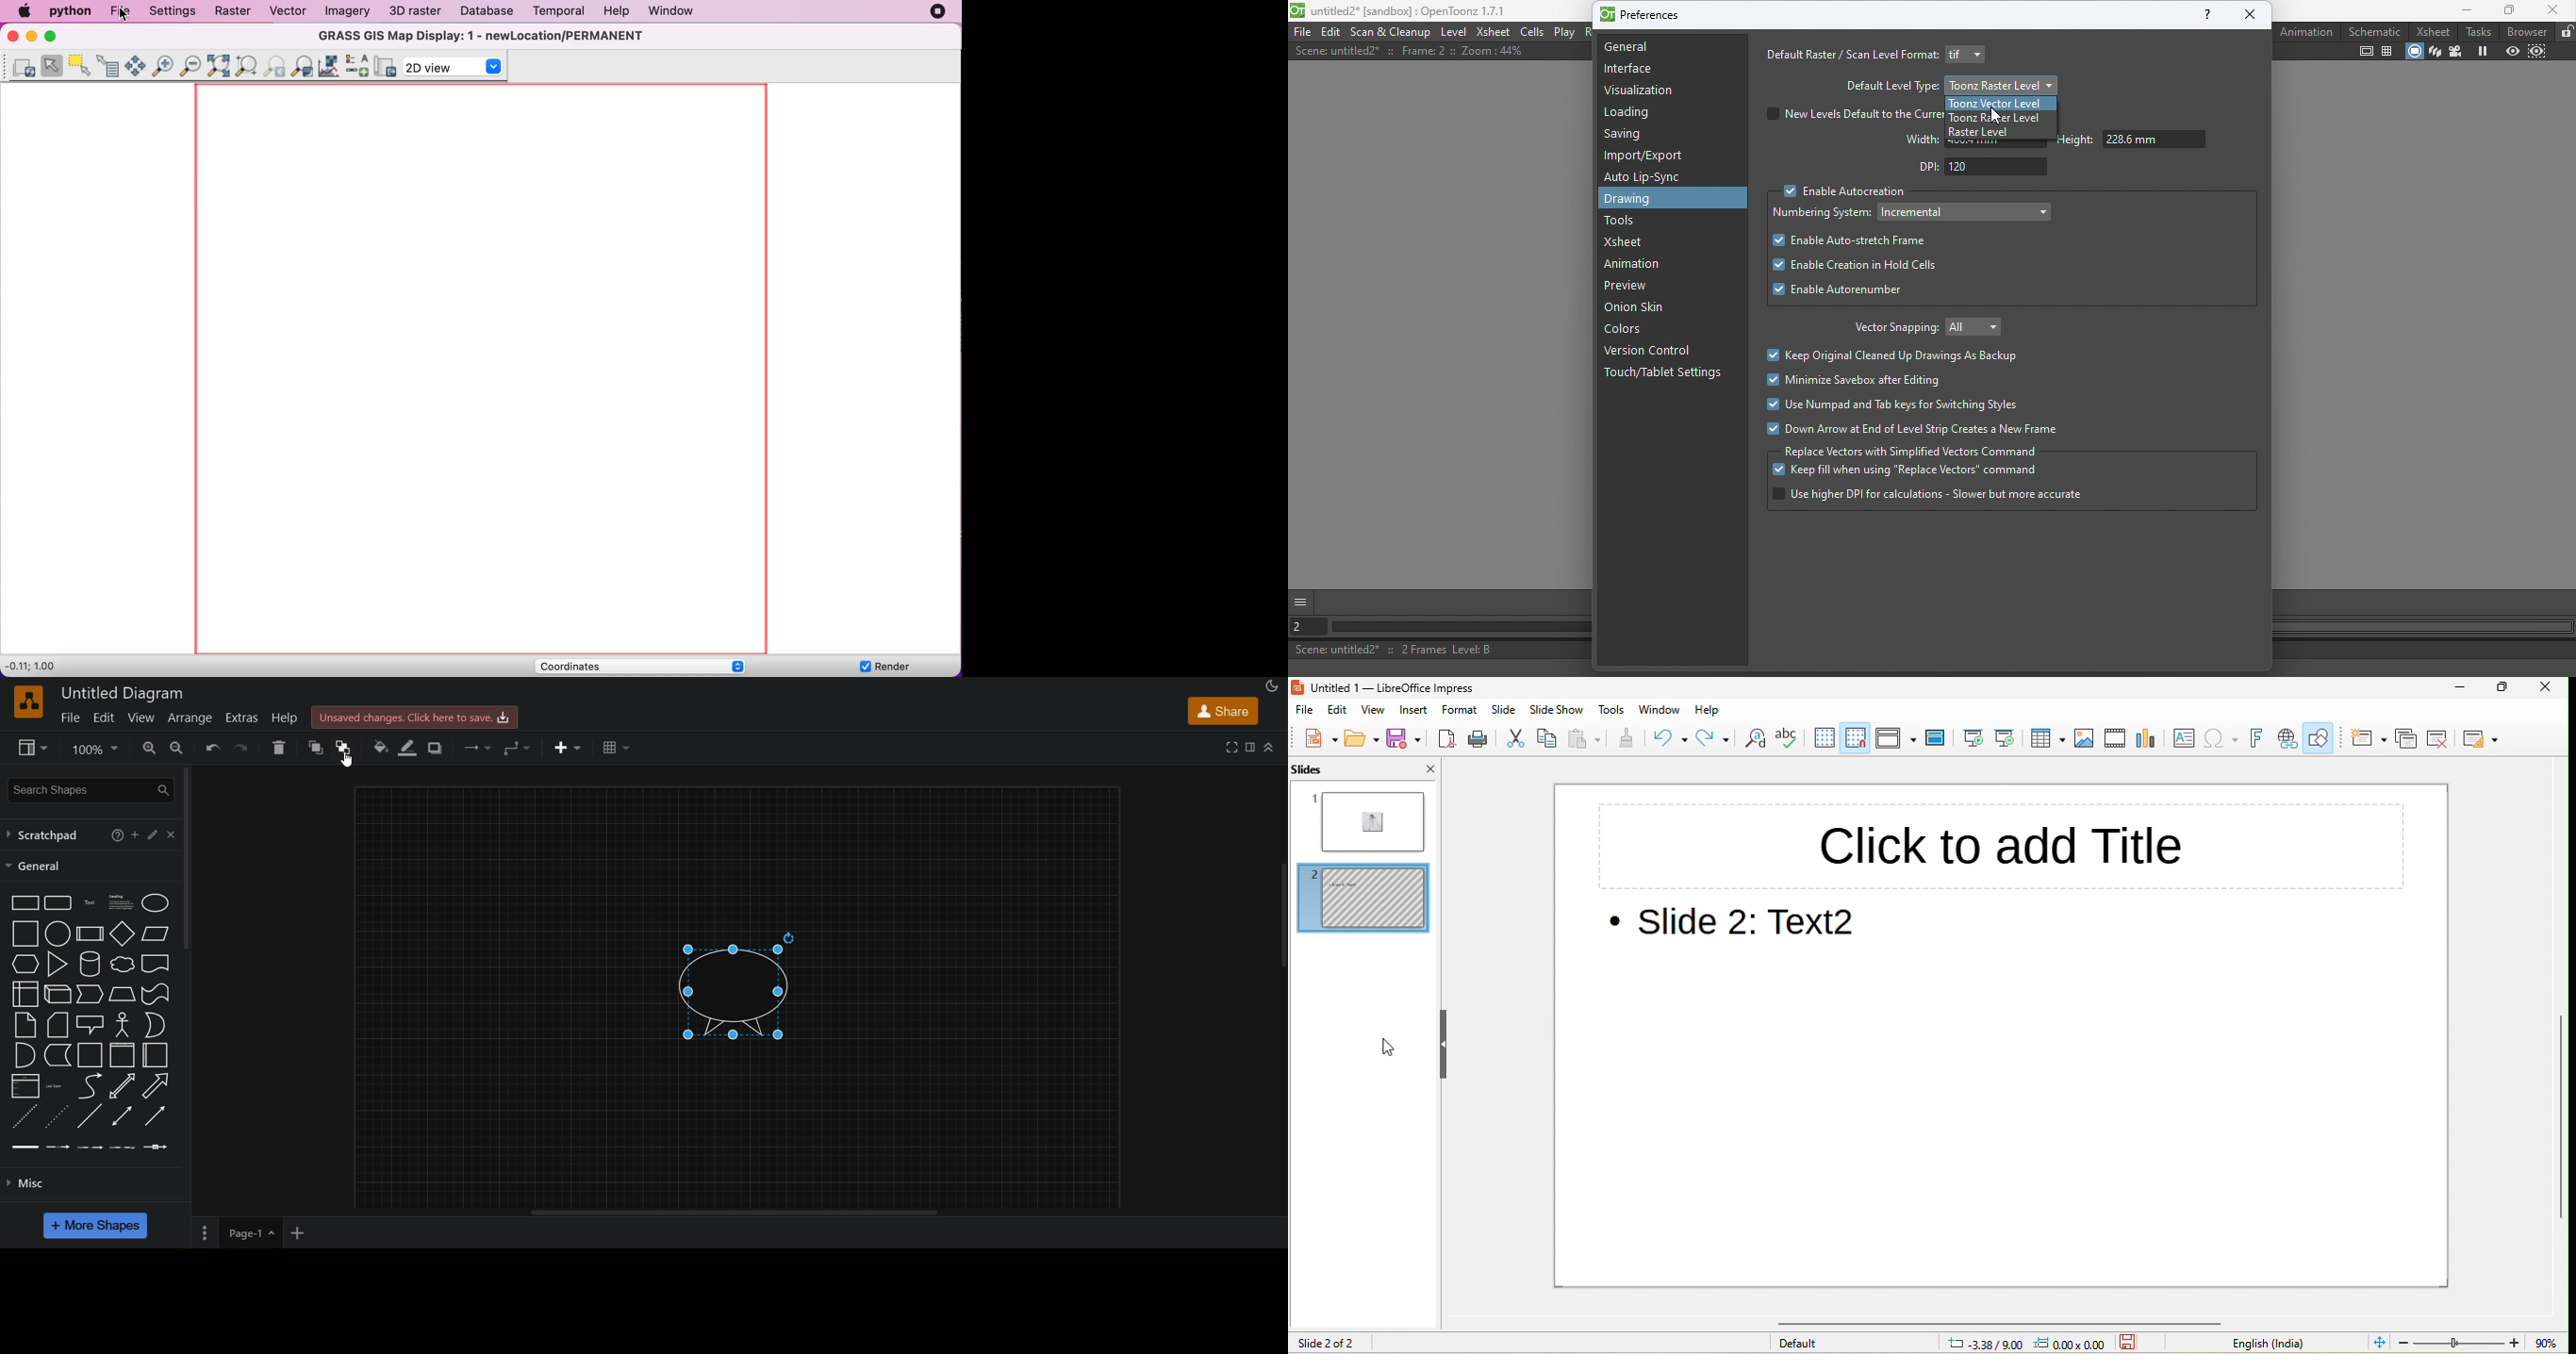 The width and height of the screenshot is (2576, 1372). Describe the element at coordinates (2482, 1343) in the screenshot. I see `zoom` at that location.